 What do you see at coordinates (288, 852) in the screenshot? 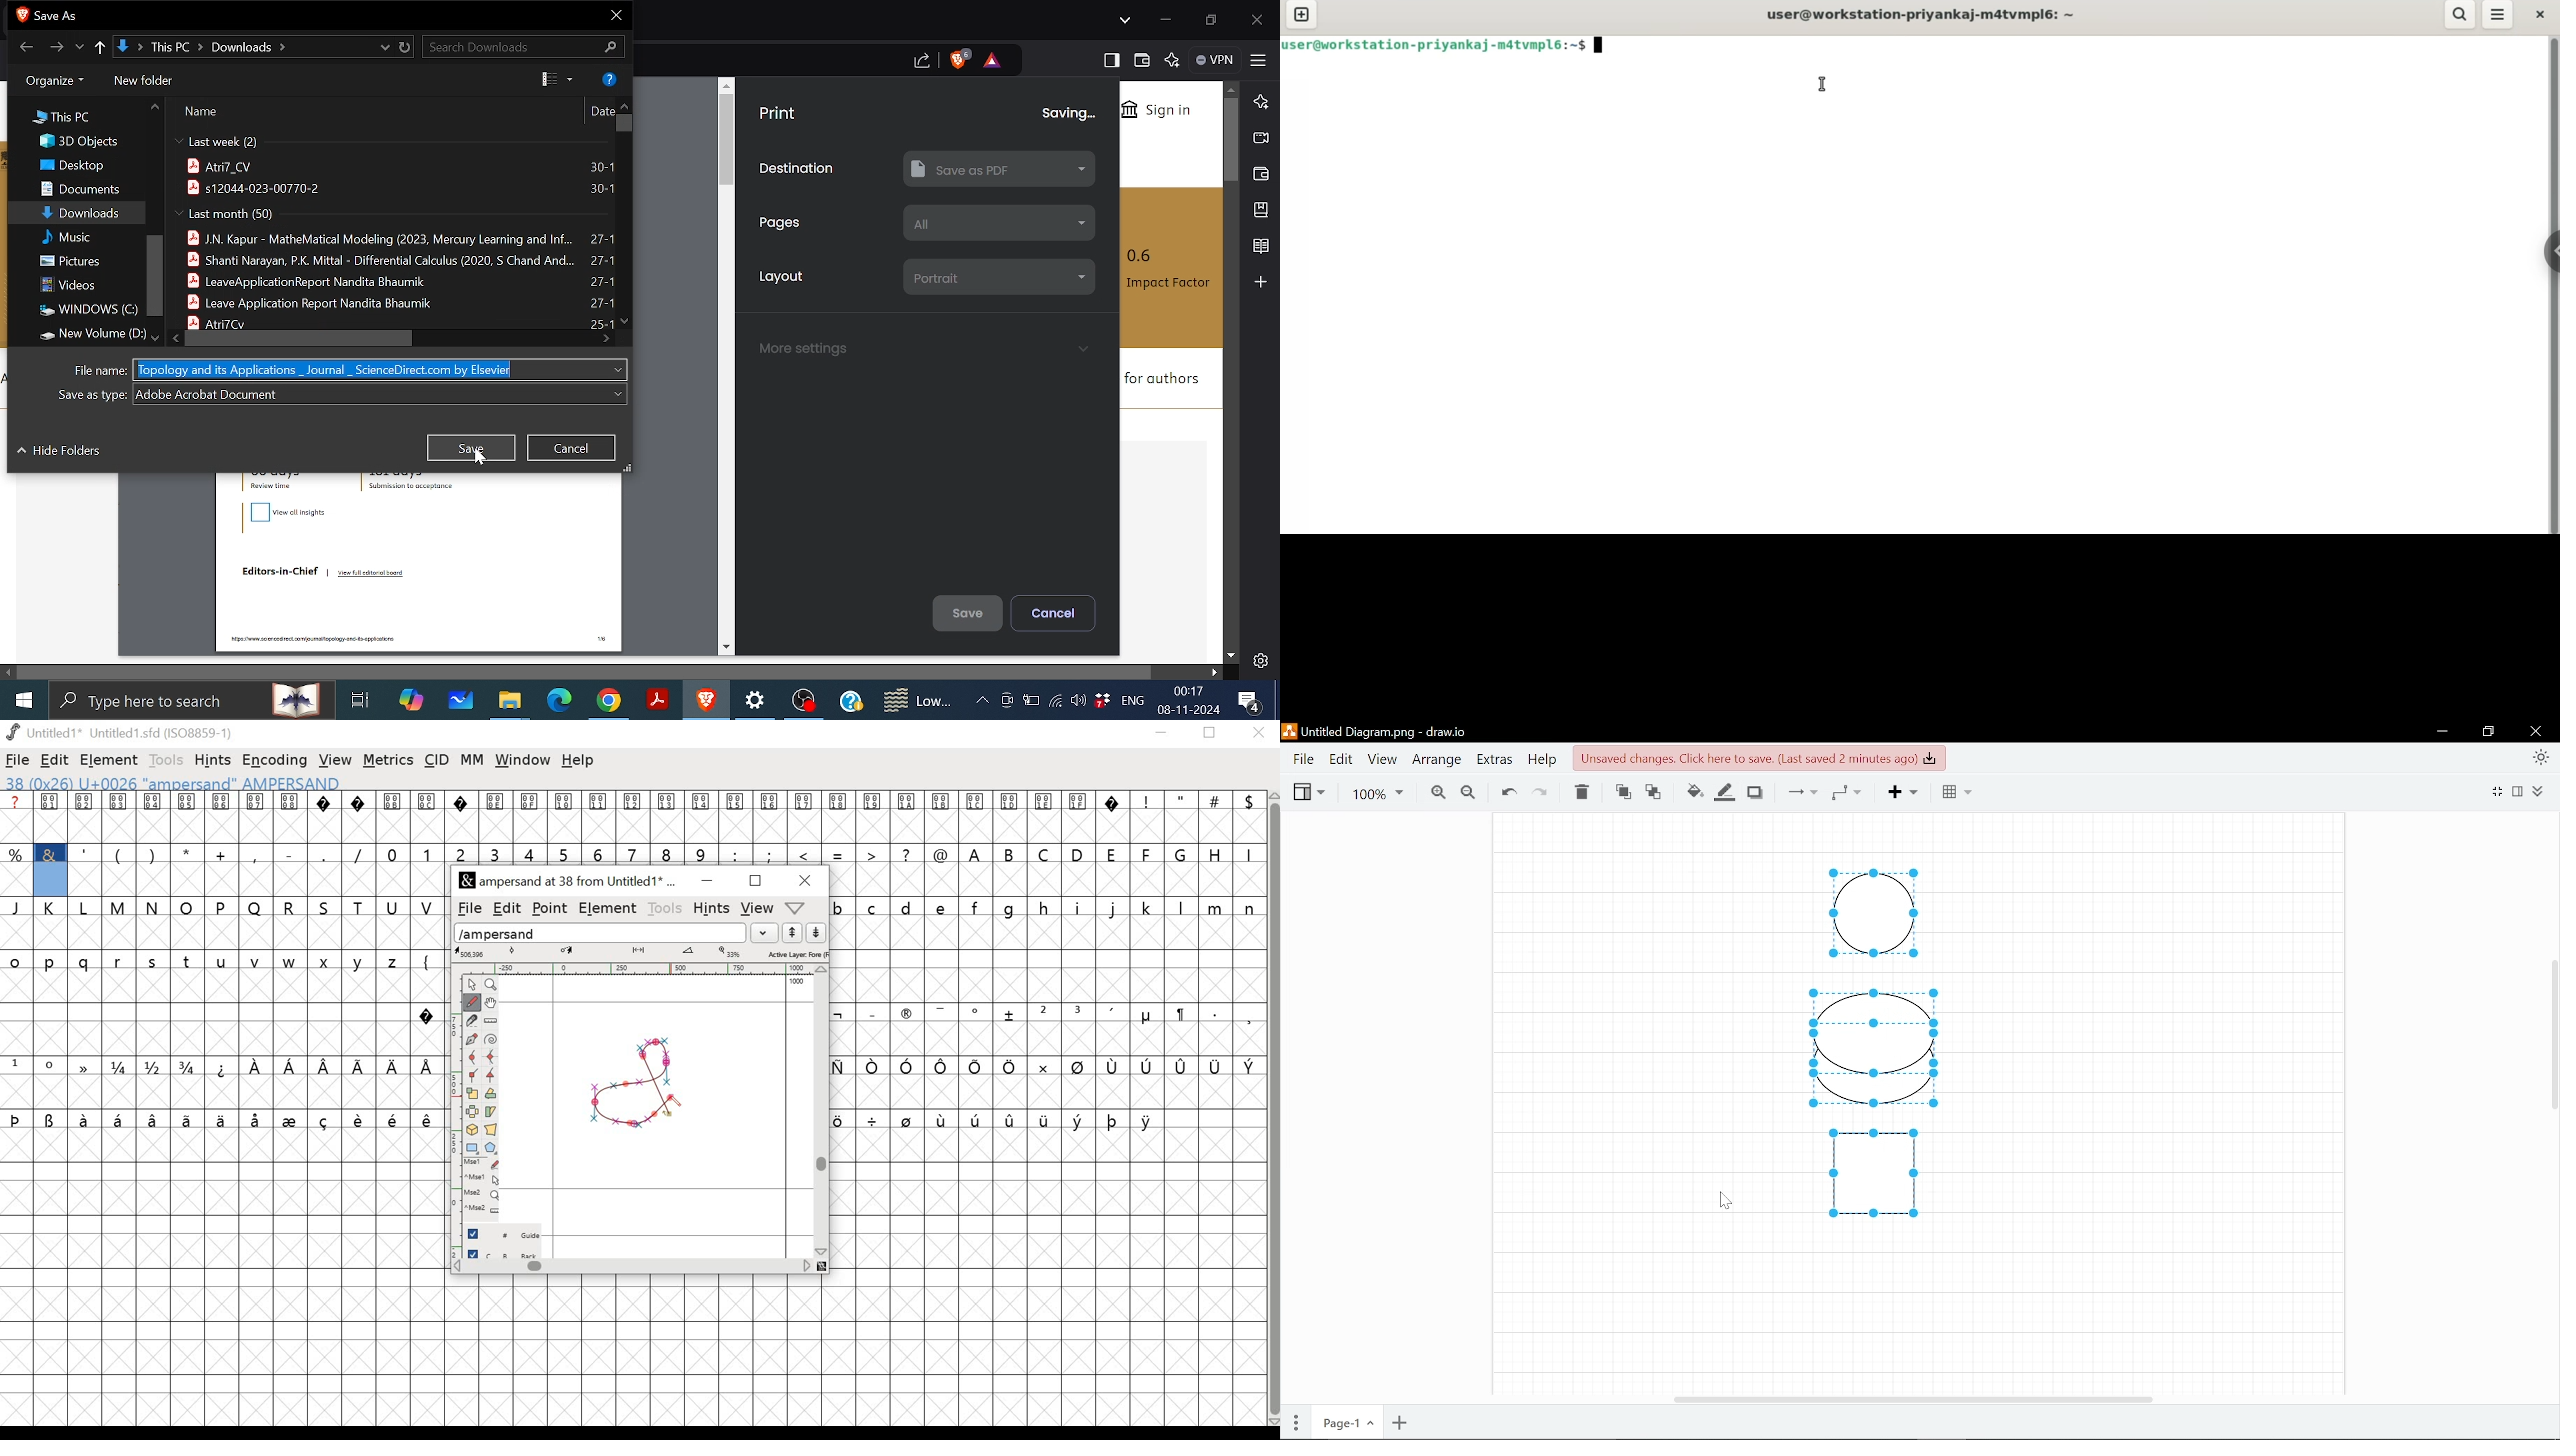
I see `-` at bounding box center [288, 852].